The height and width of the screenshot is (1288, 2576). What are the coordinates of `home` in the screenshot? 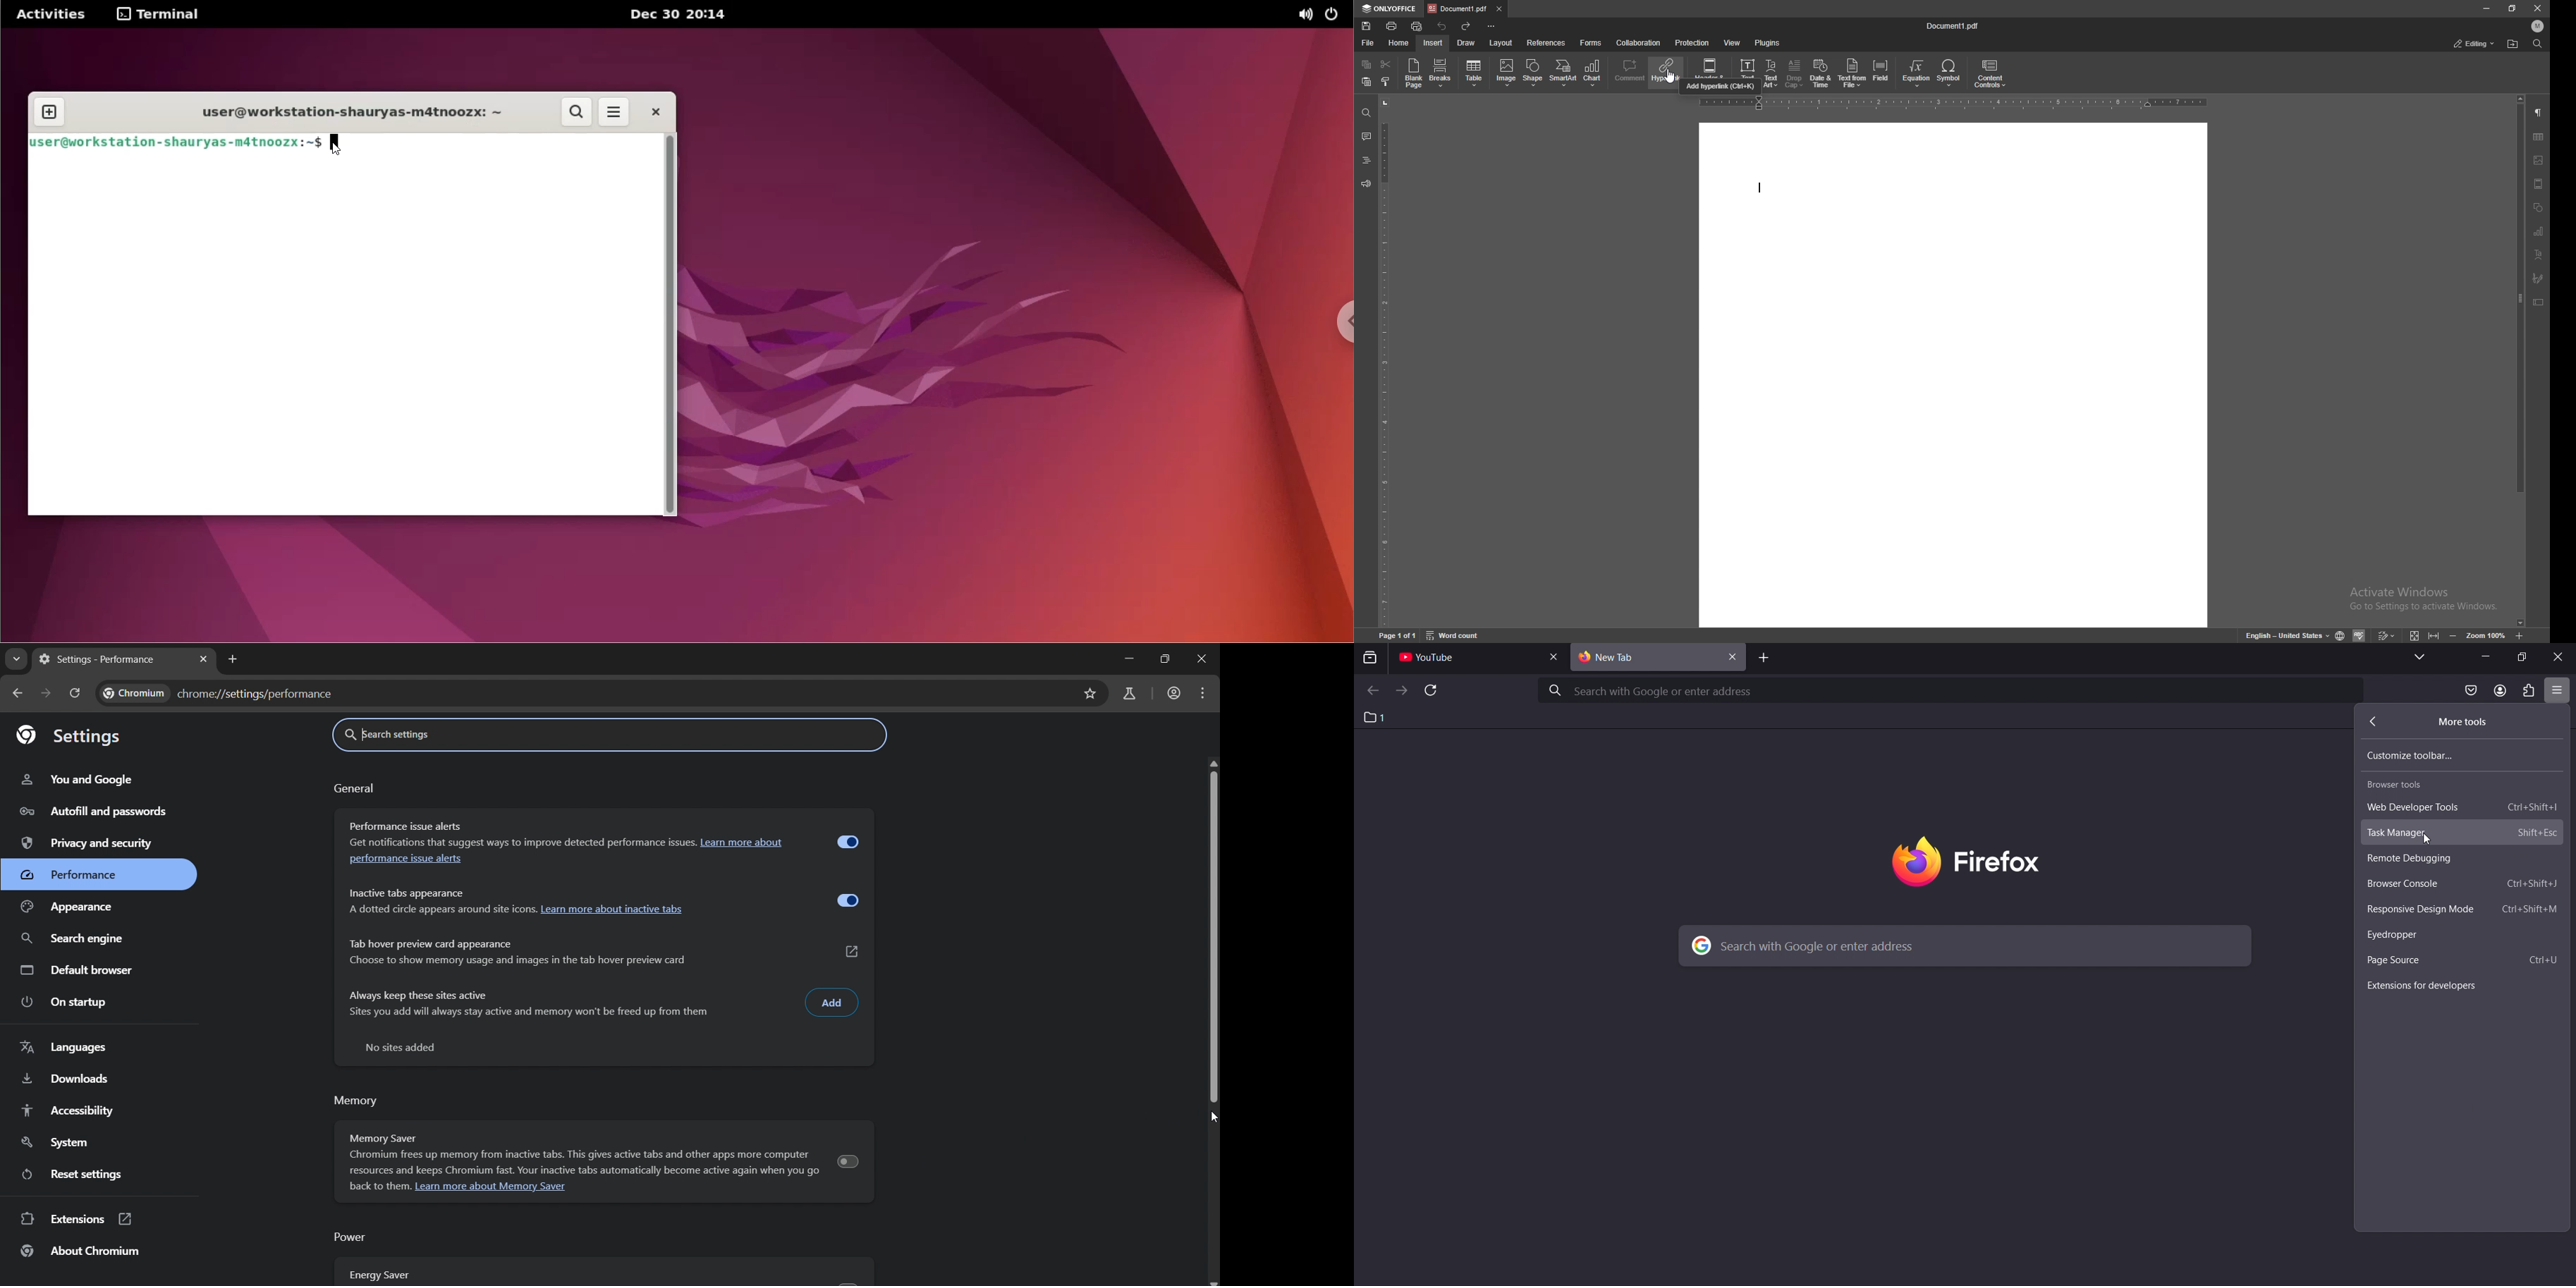 It's located at (1397, 42).